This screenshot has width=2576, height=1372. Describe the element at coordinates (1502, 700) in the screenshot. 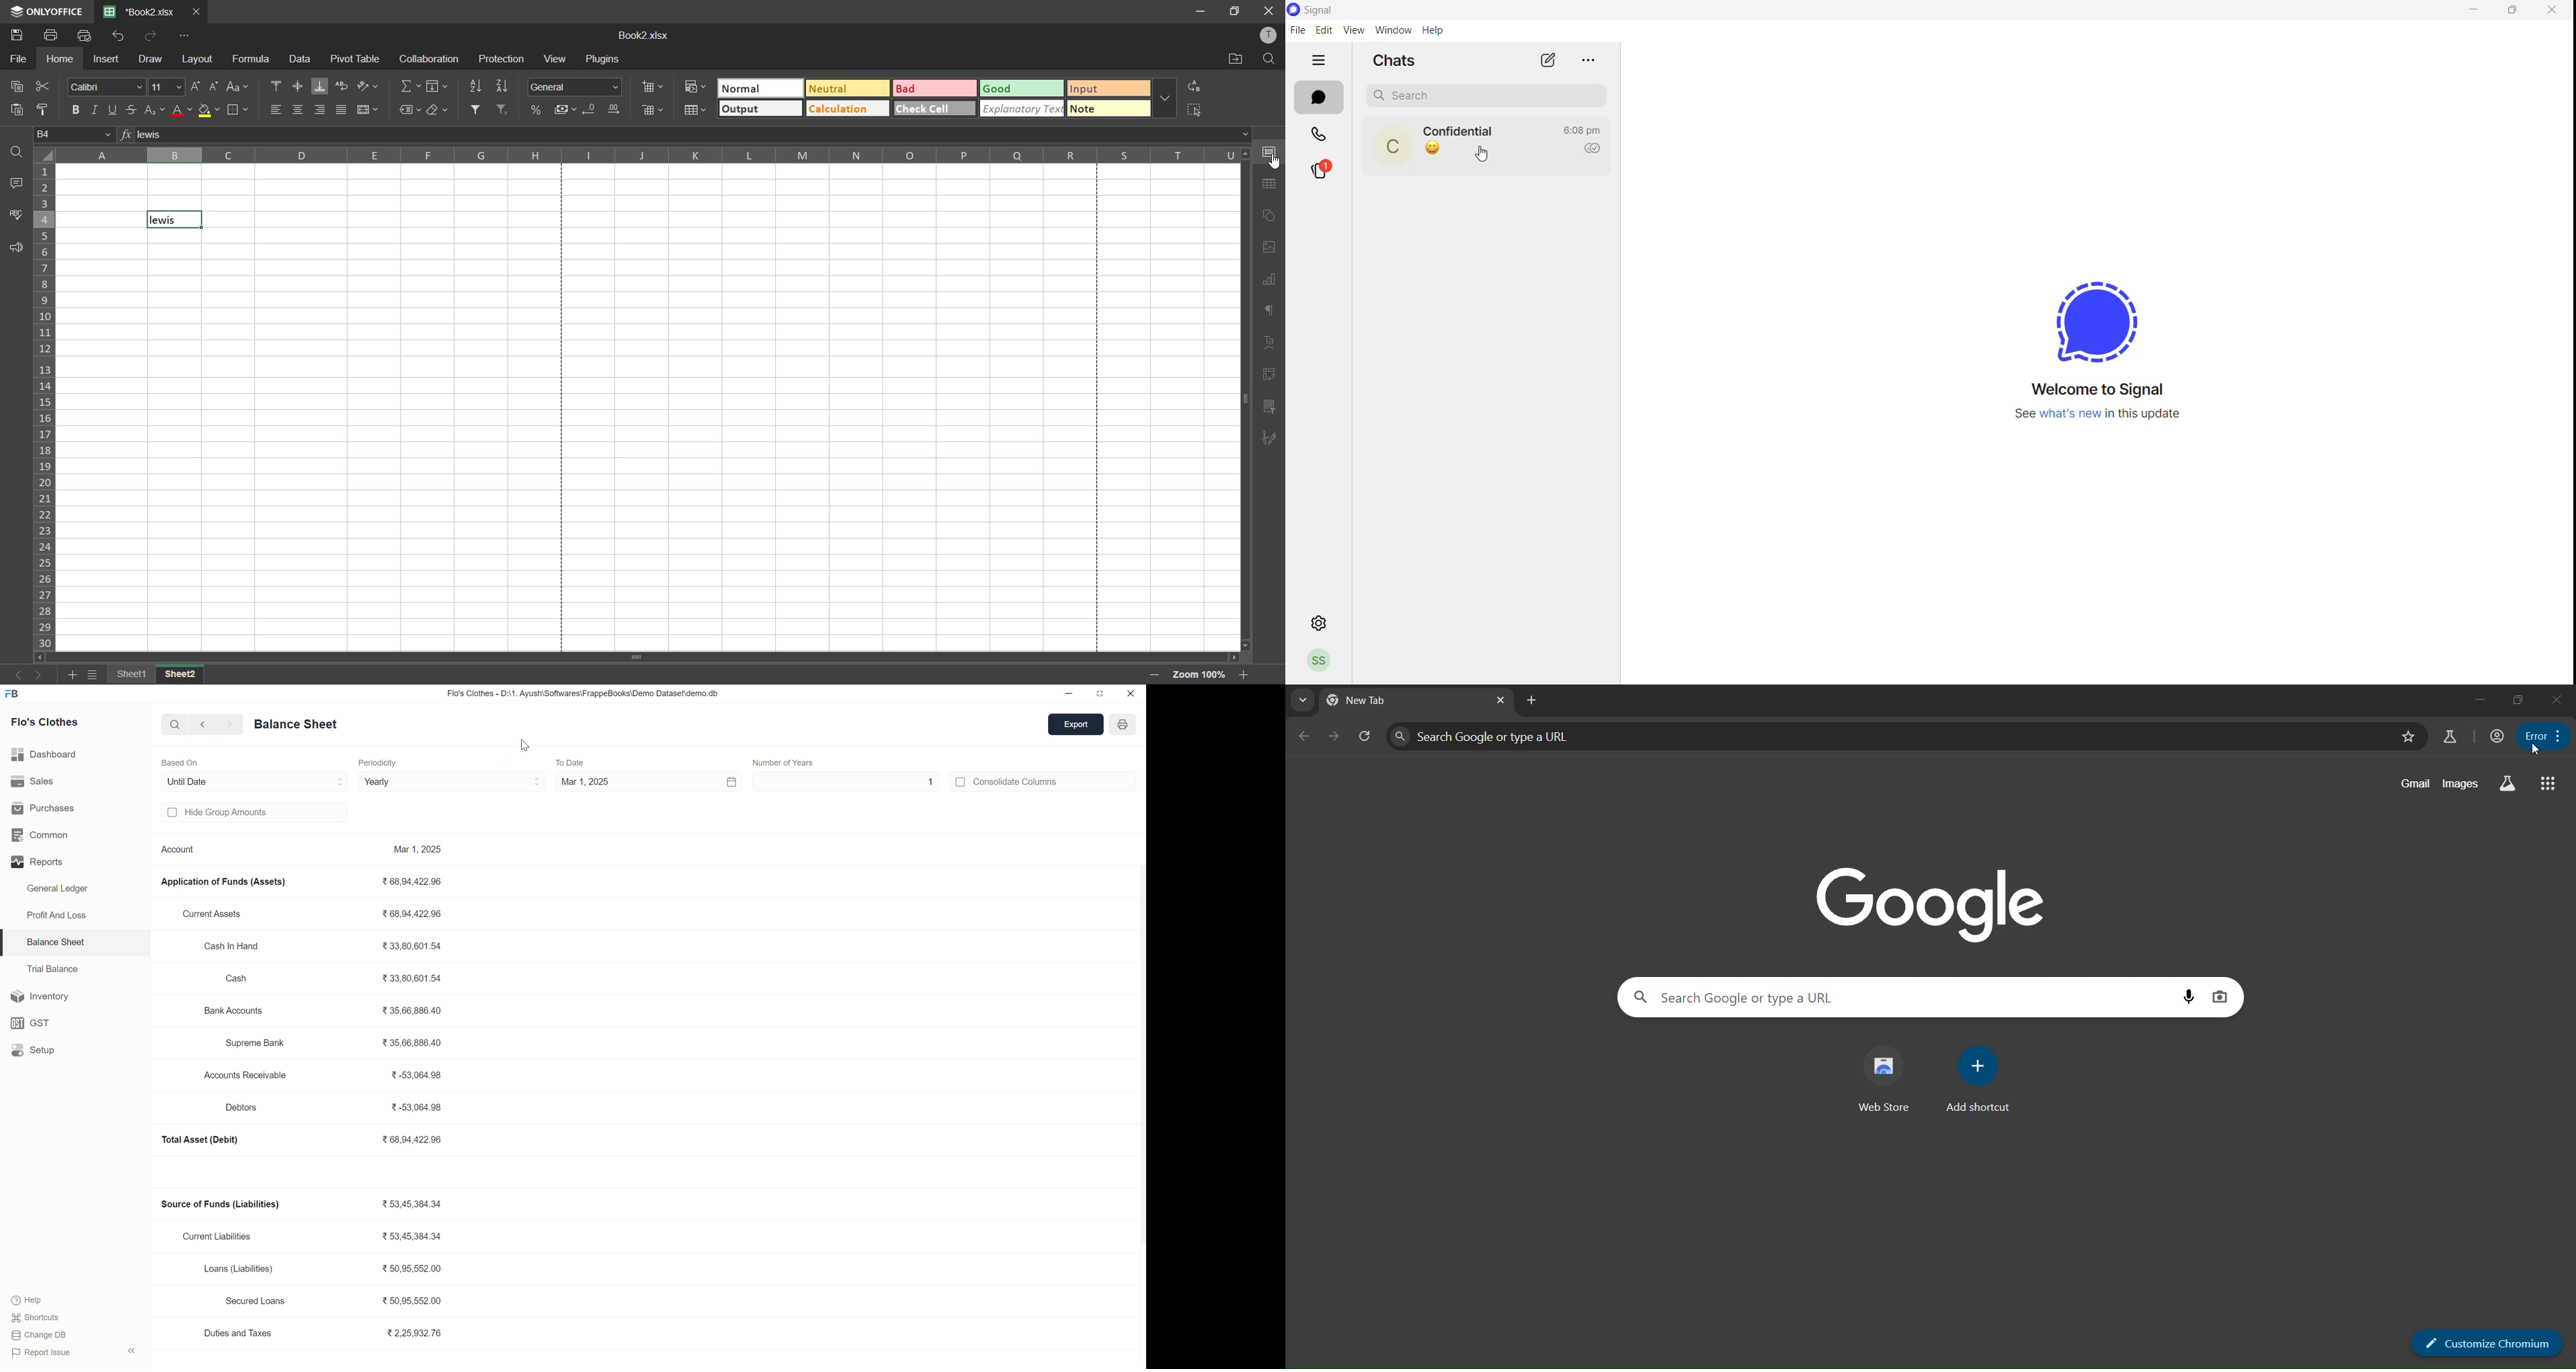

I see `close tab` at that location.